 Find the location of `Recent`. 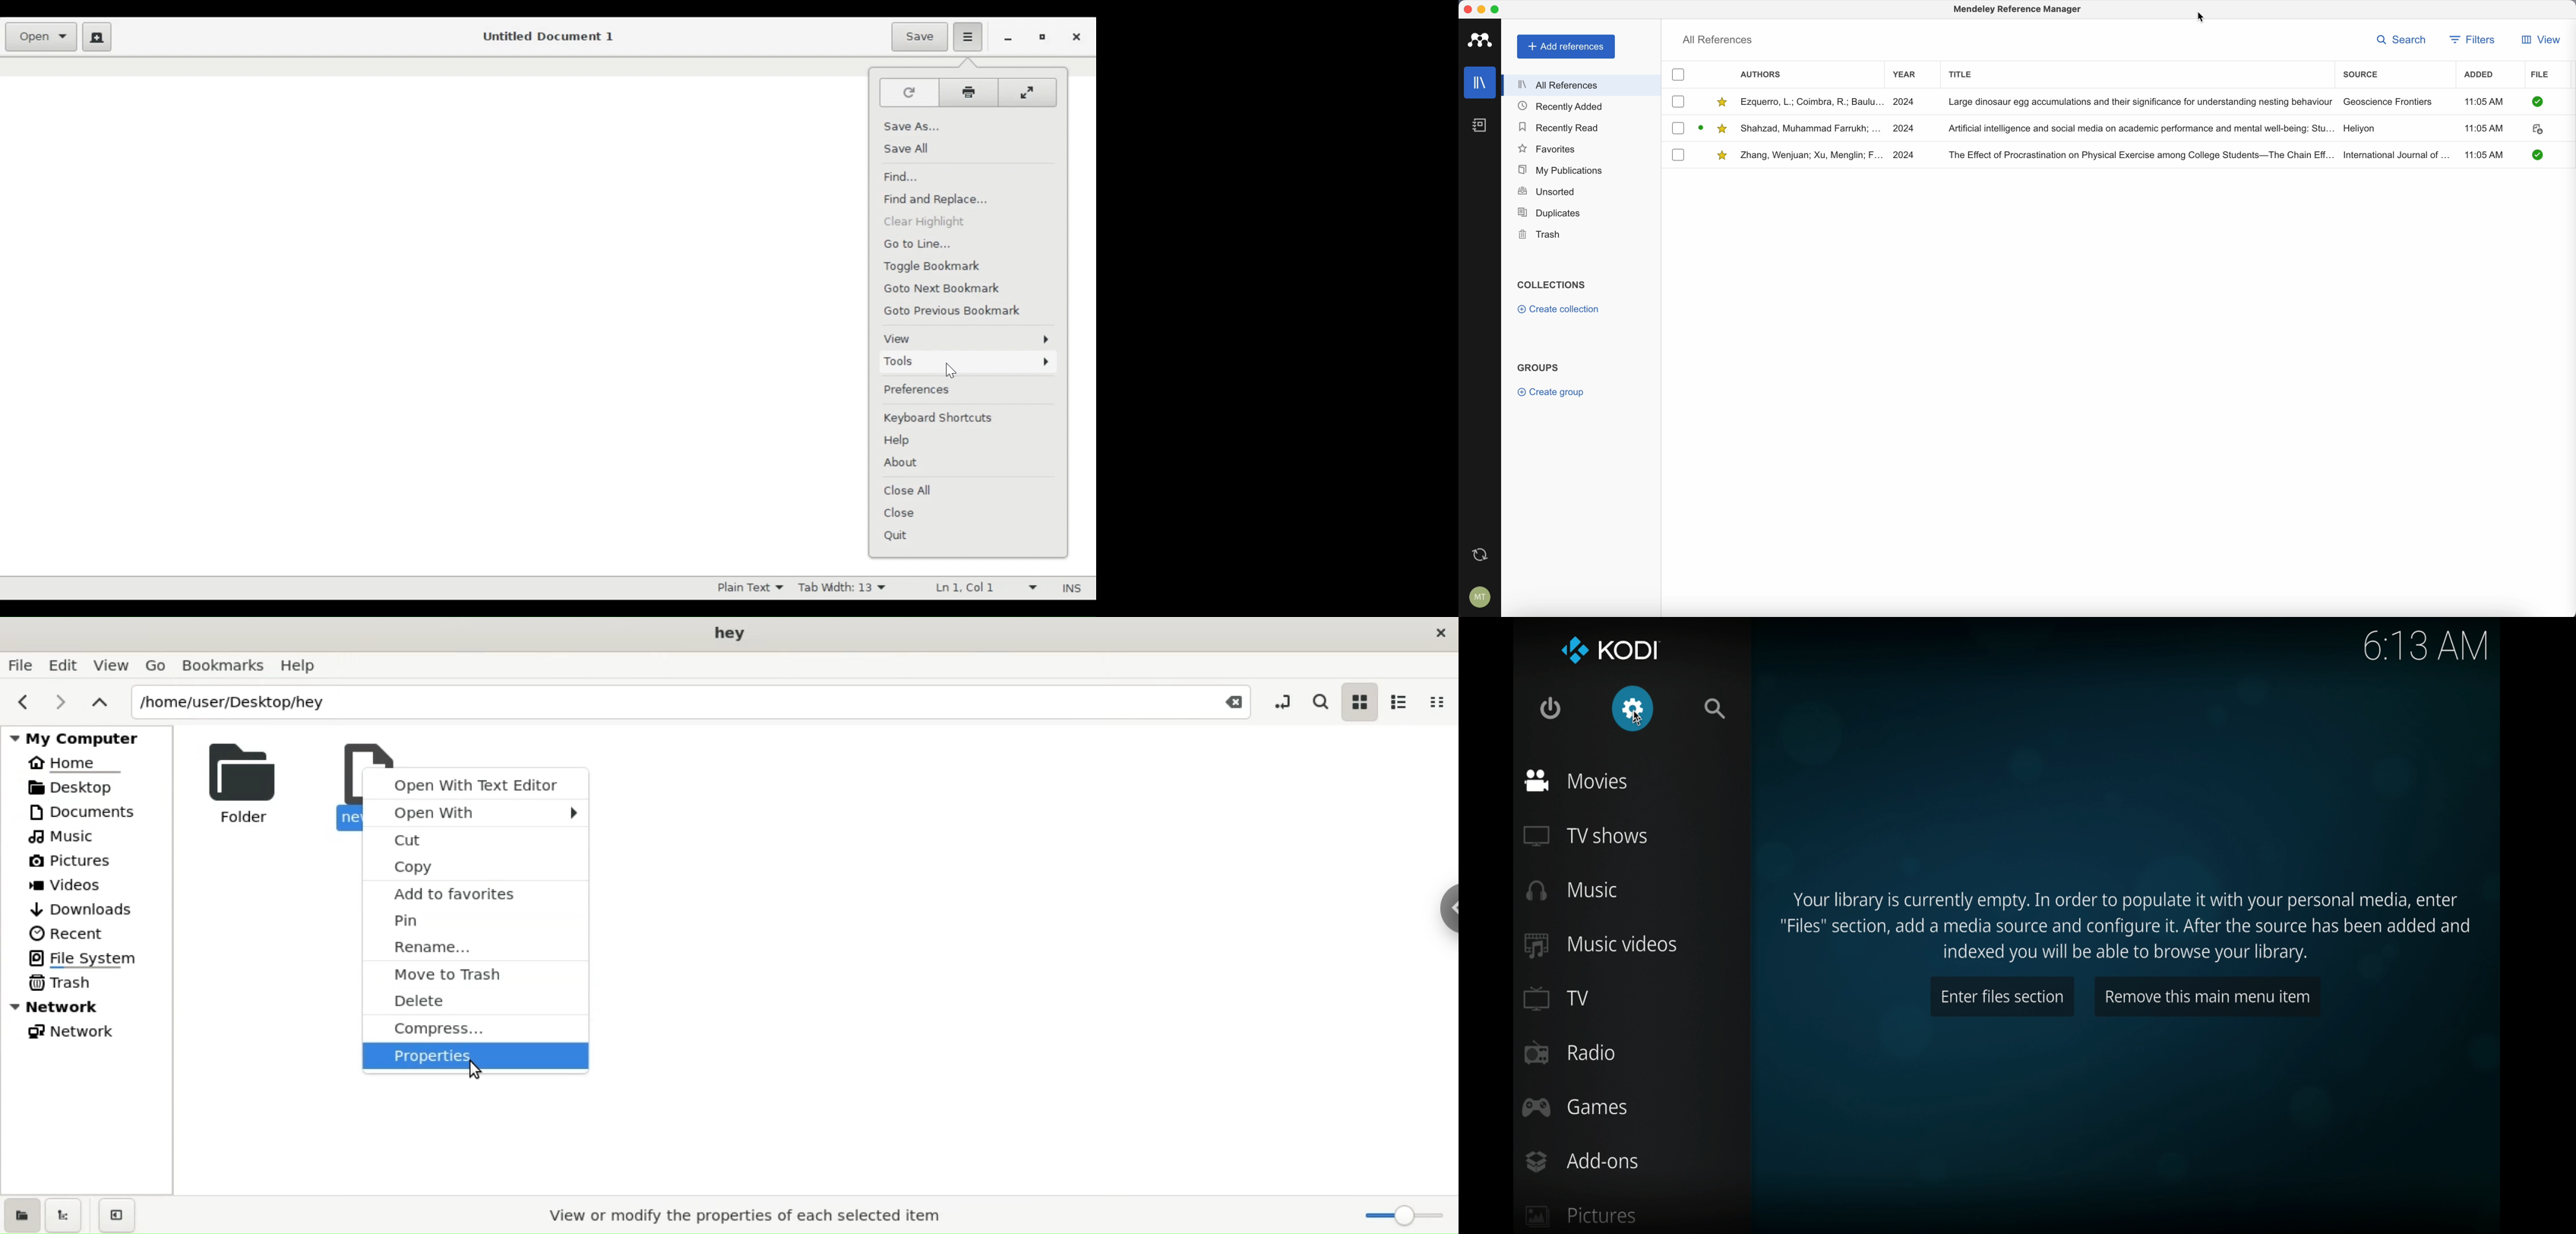

Recent is located at coordinates (95, 932).